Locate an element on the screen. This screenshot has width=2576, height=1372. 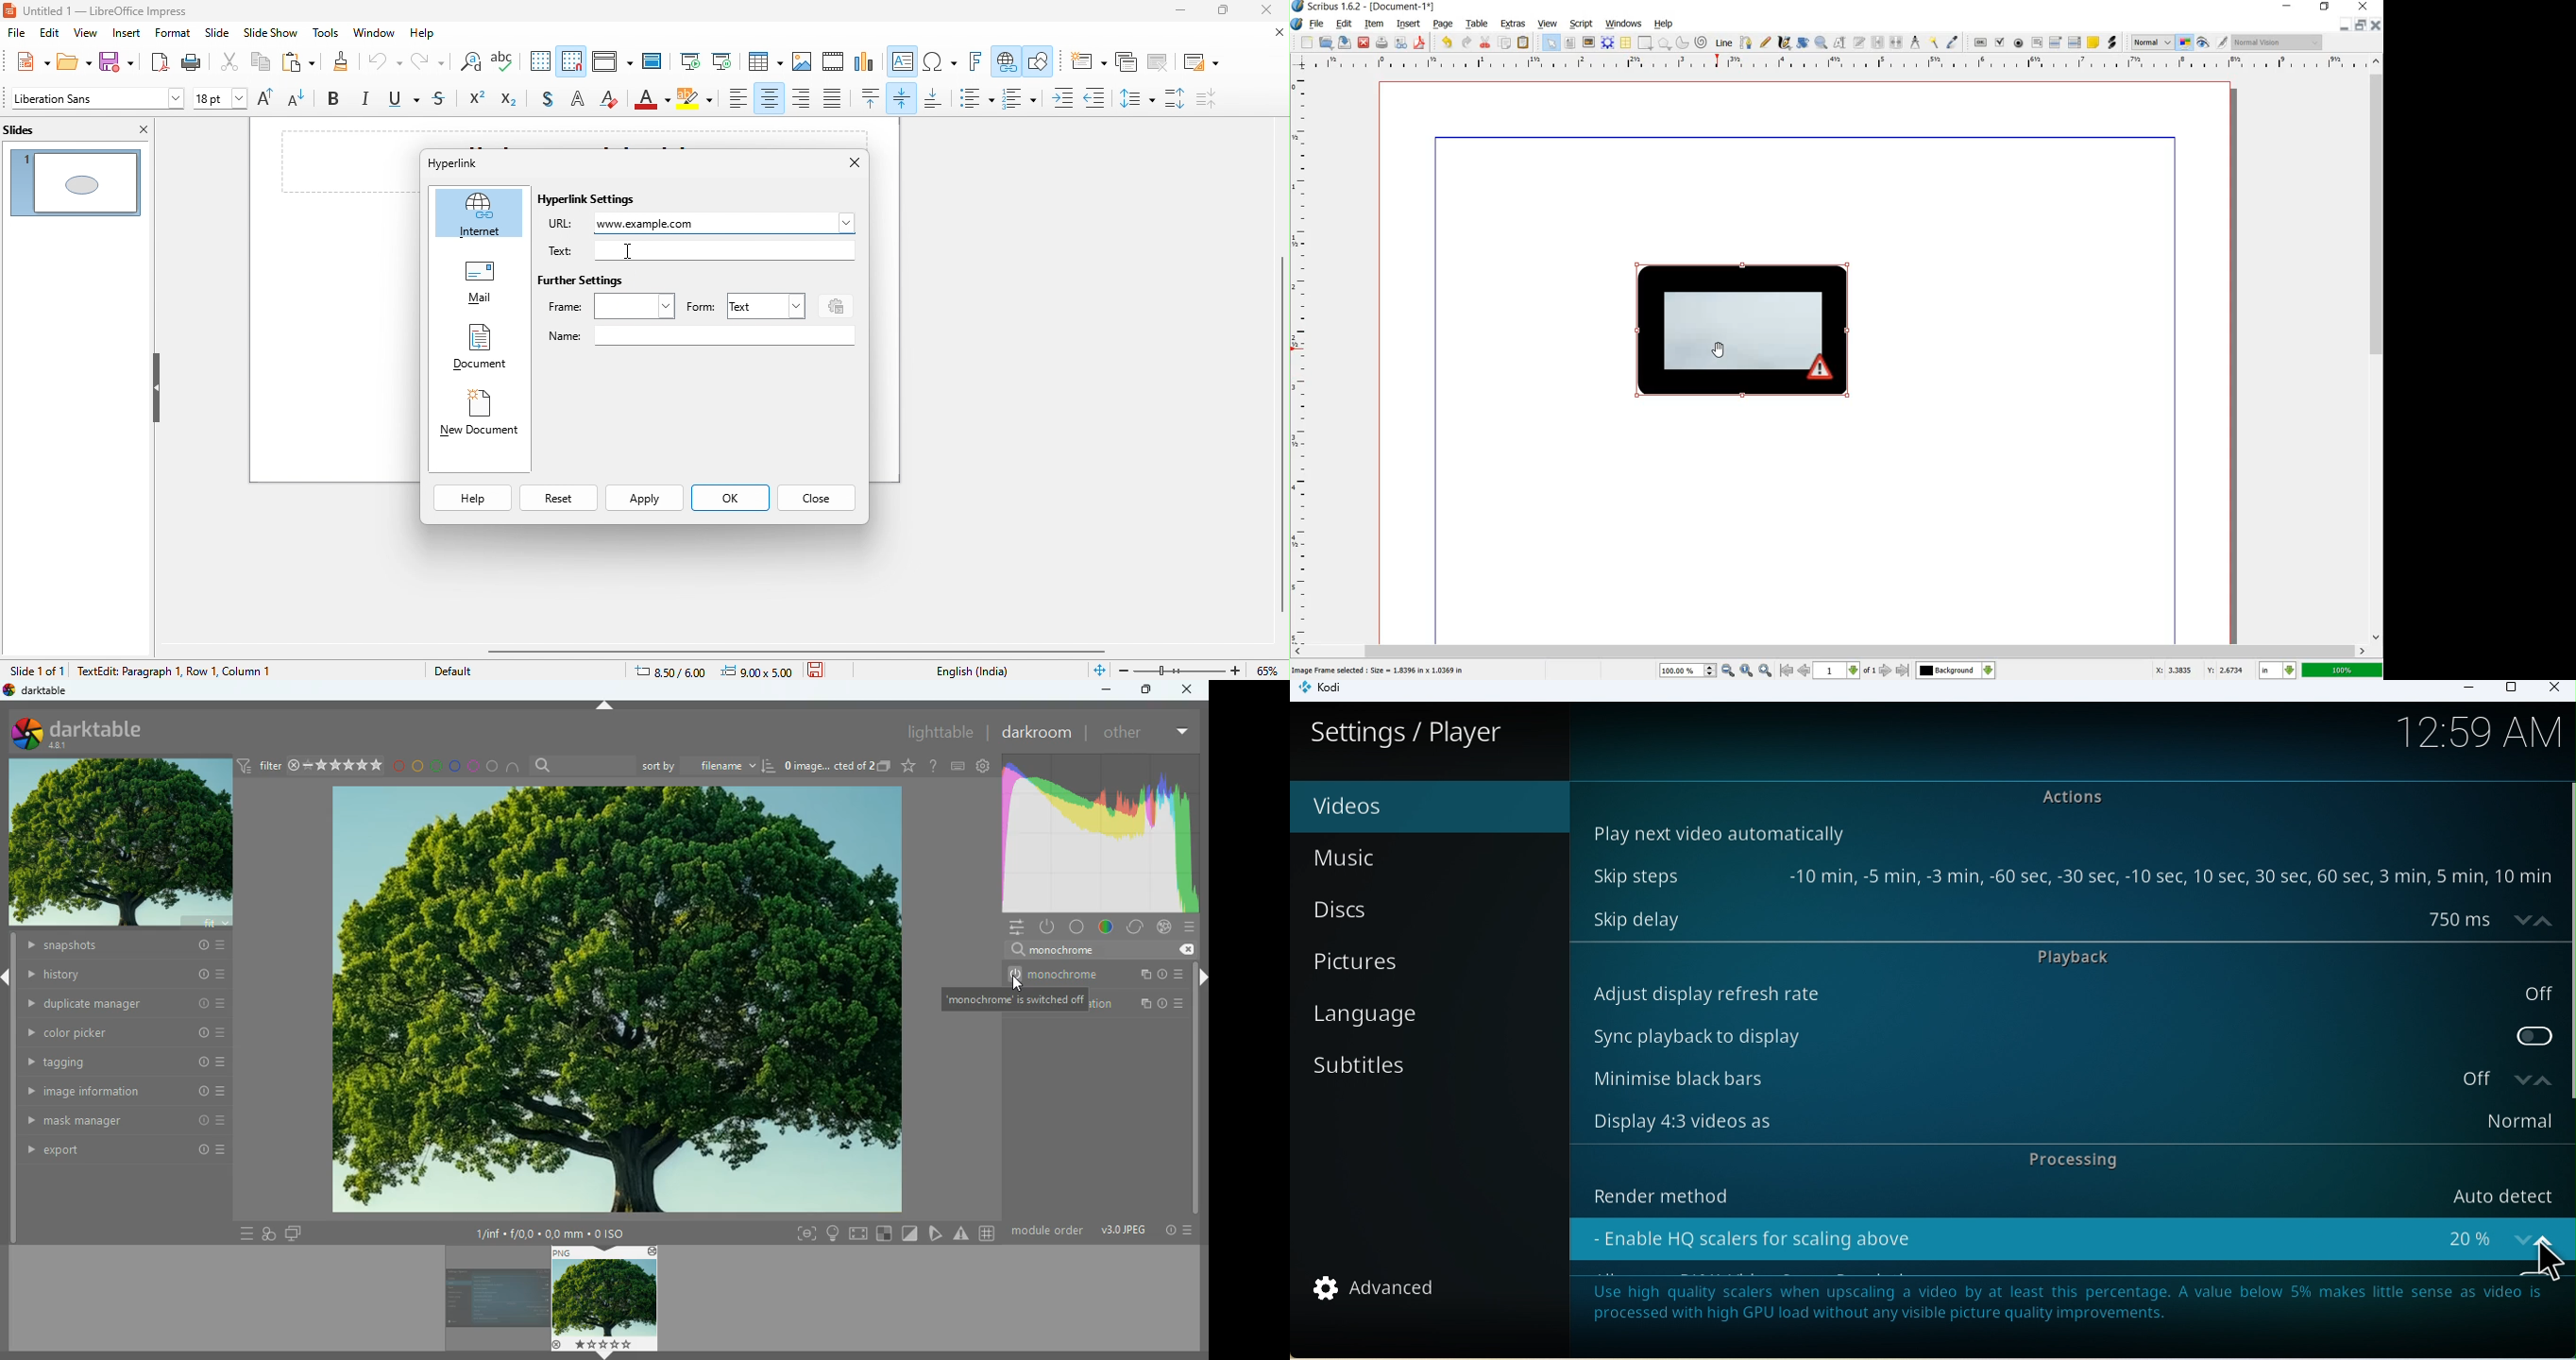
internet is located at coordinates (480, 213).